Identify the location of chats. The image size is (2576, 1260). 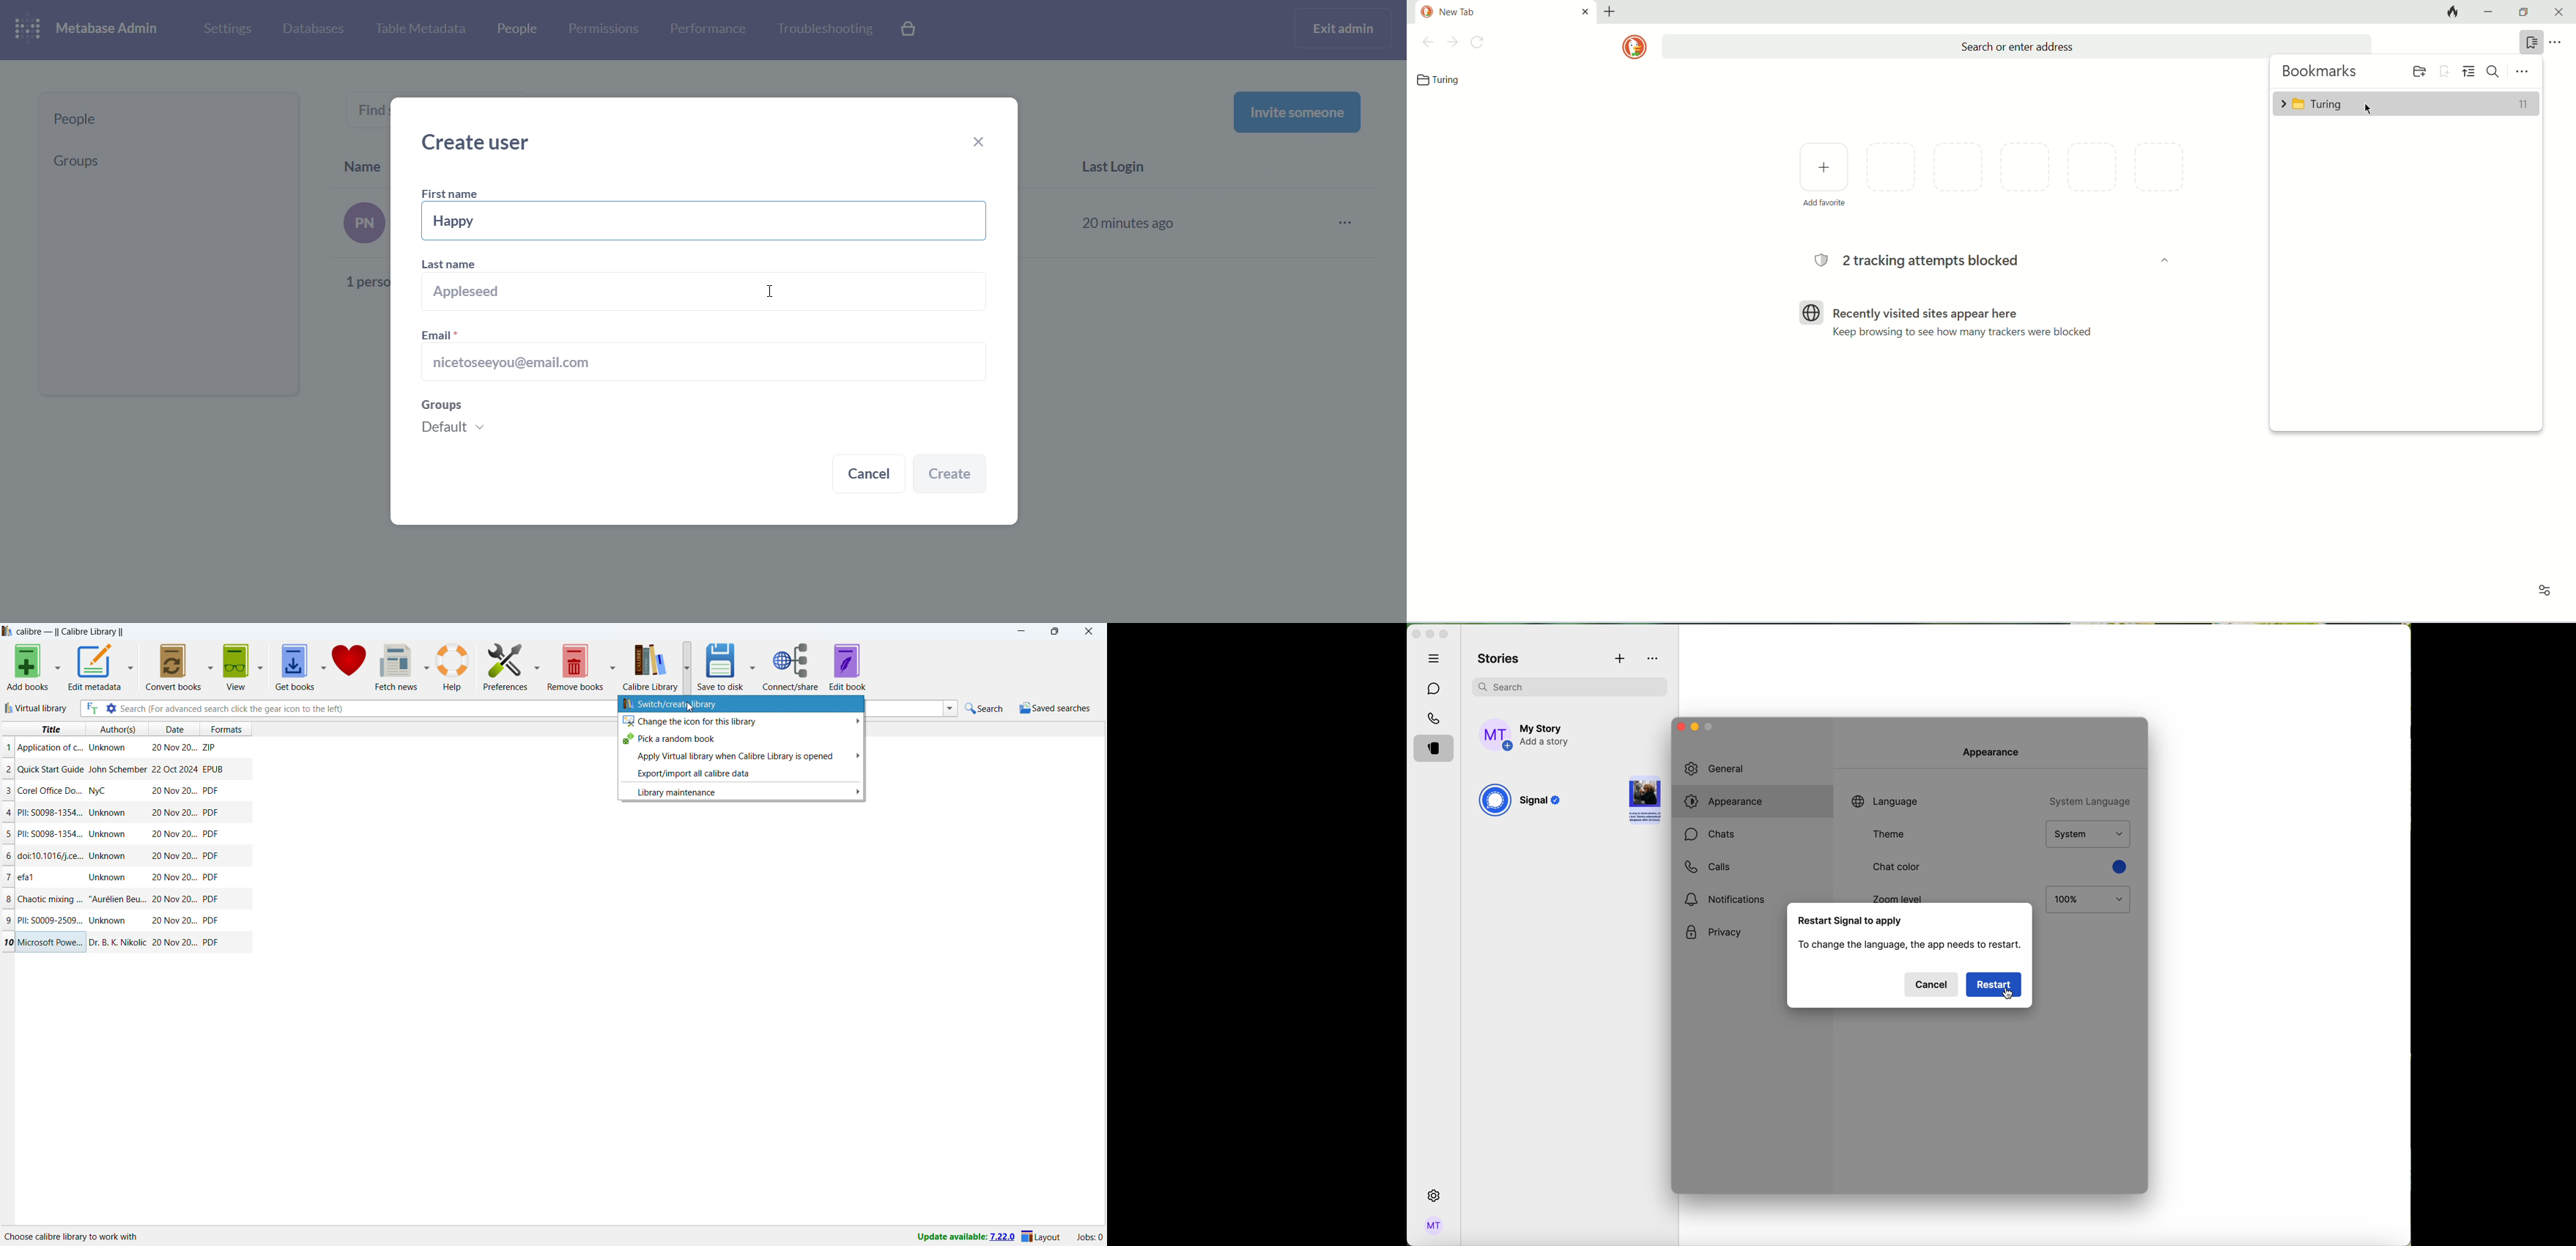
(1709, 836).